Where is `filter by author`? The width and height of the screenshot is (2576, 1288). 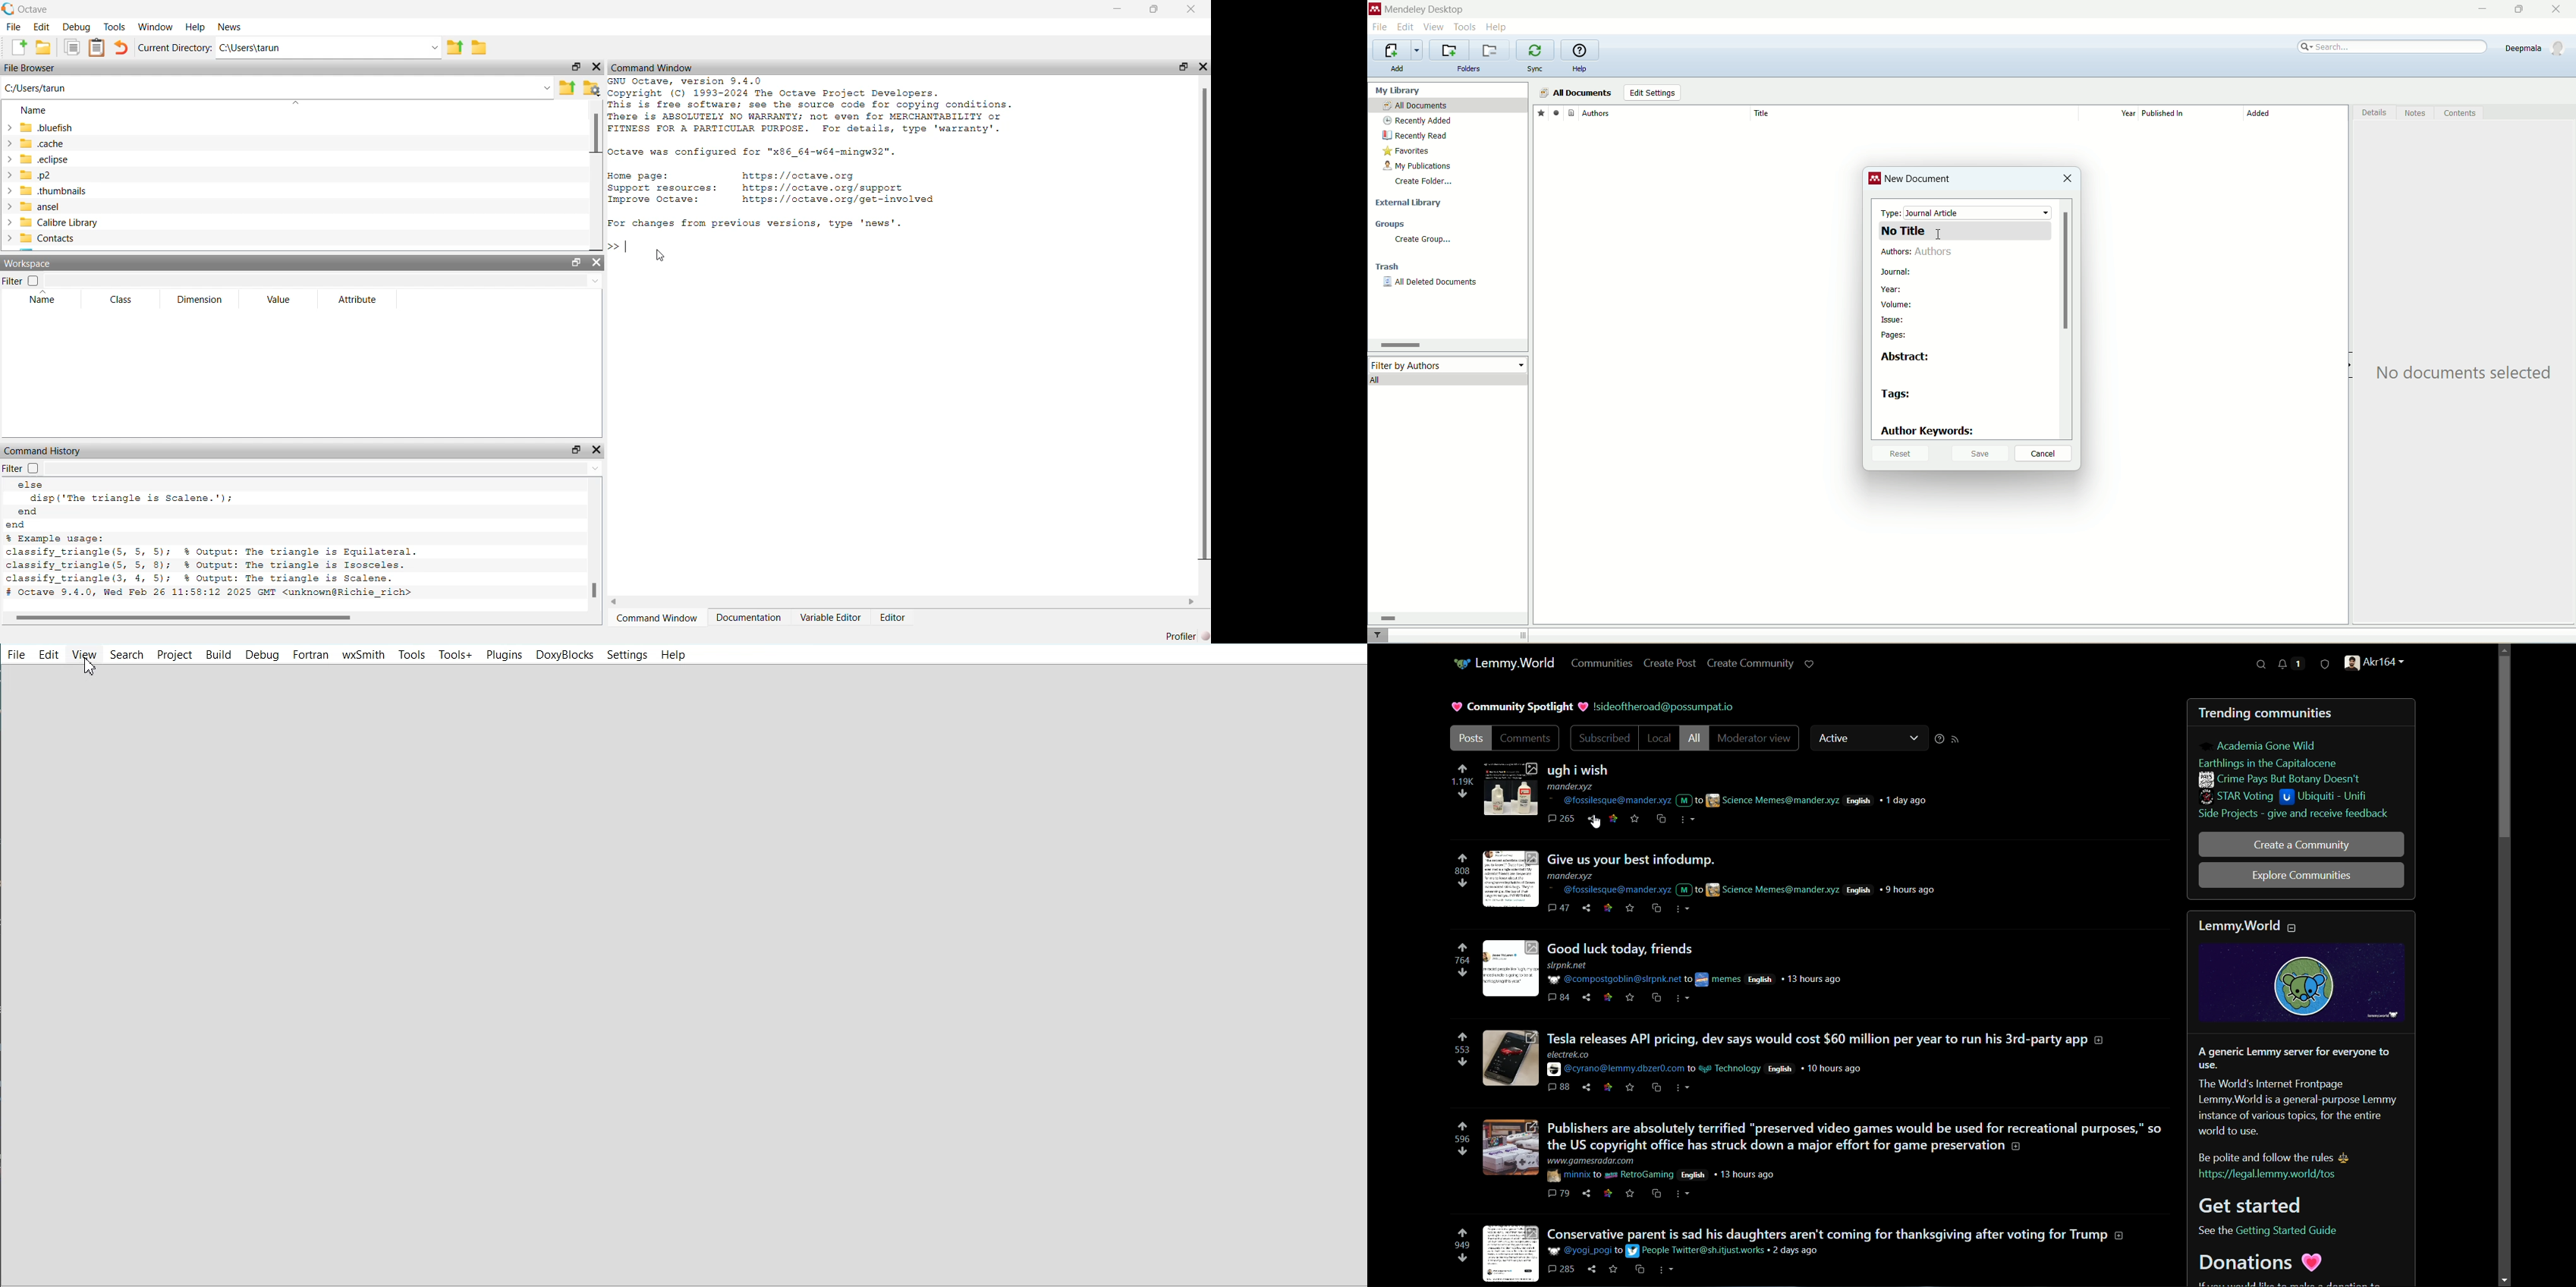 filter by author is located at coordinates (1449, 364).